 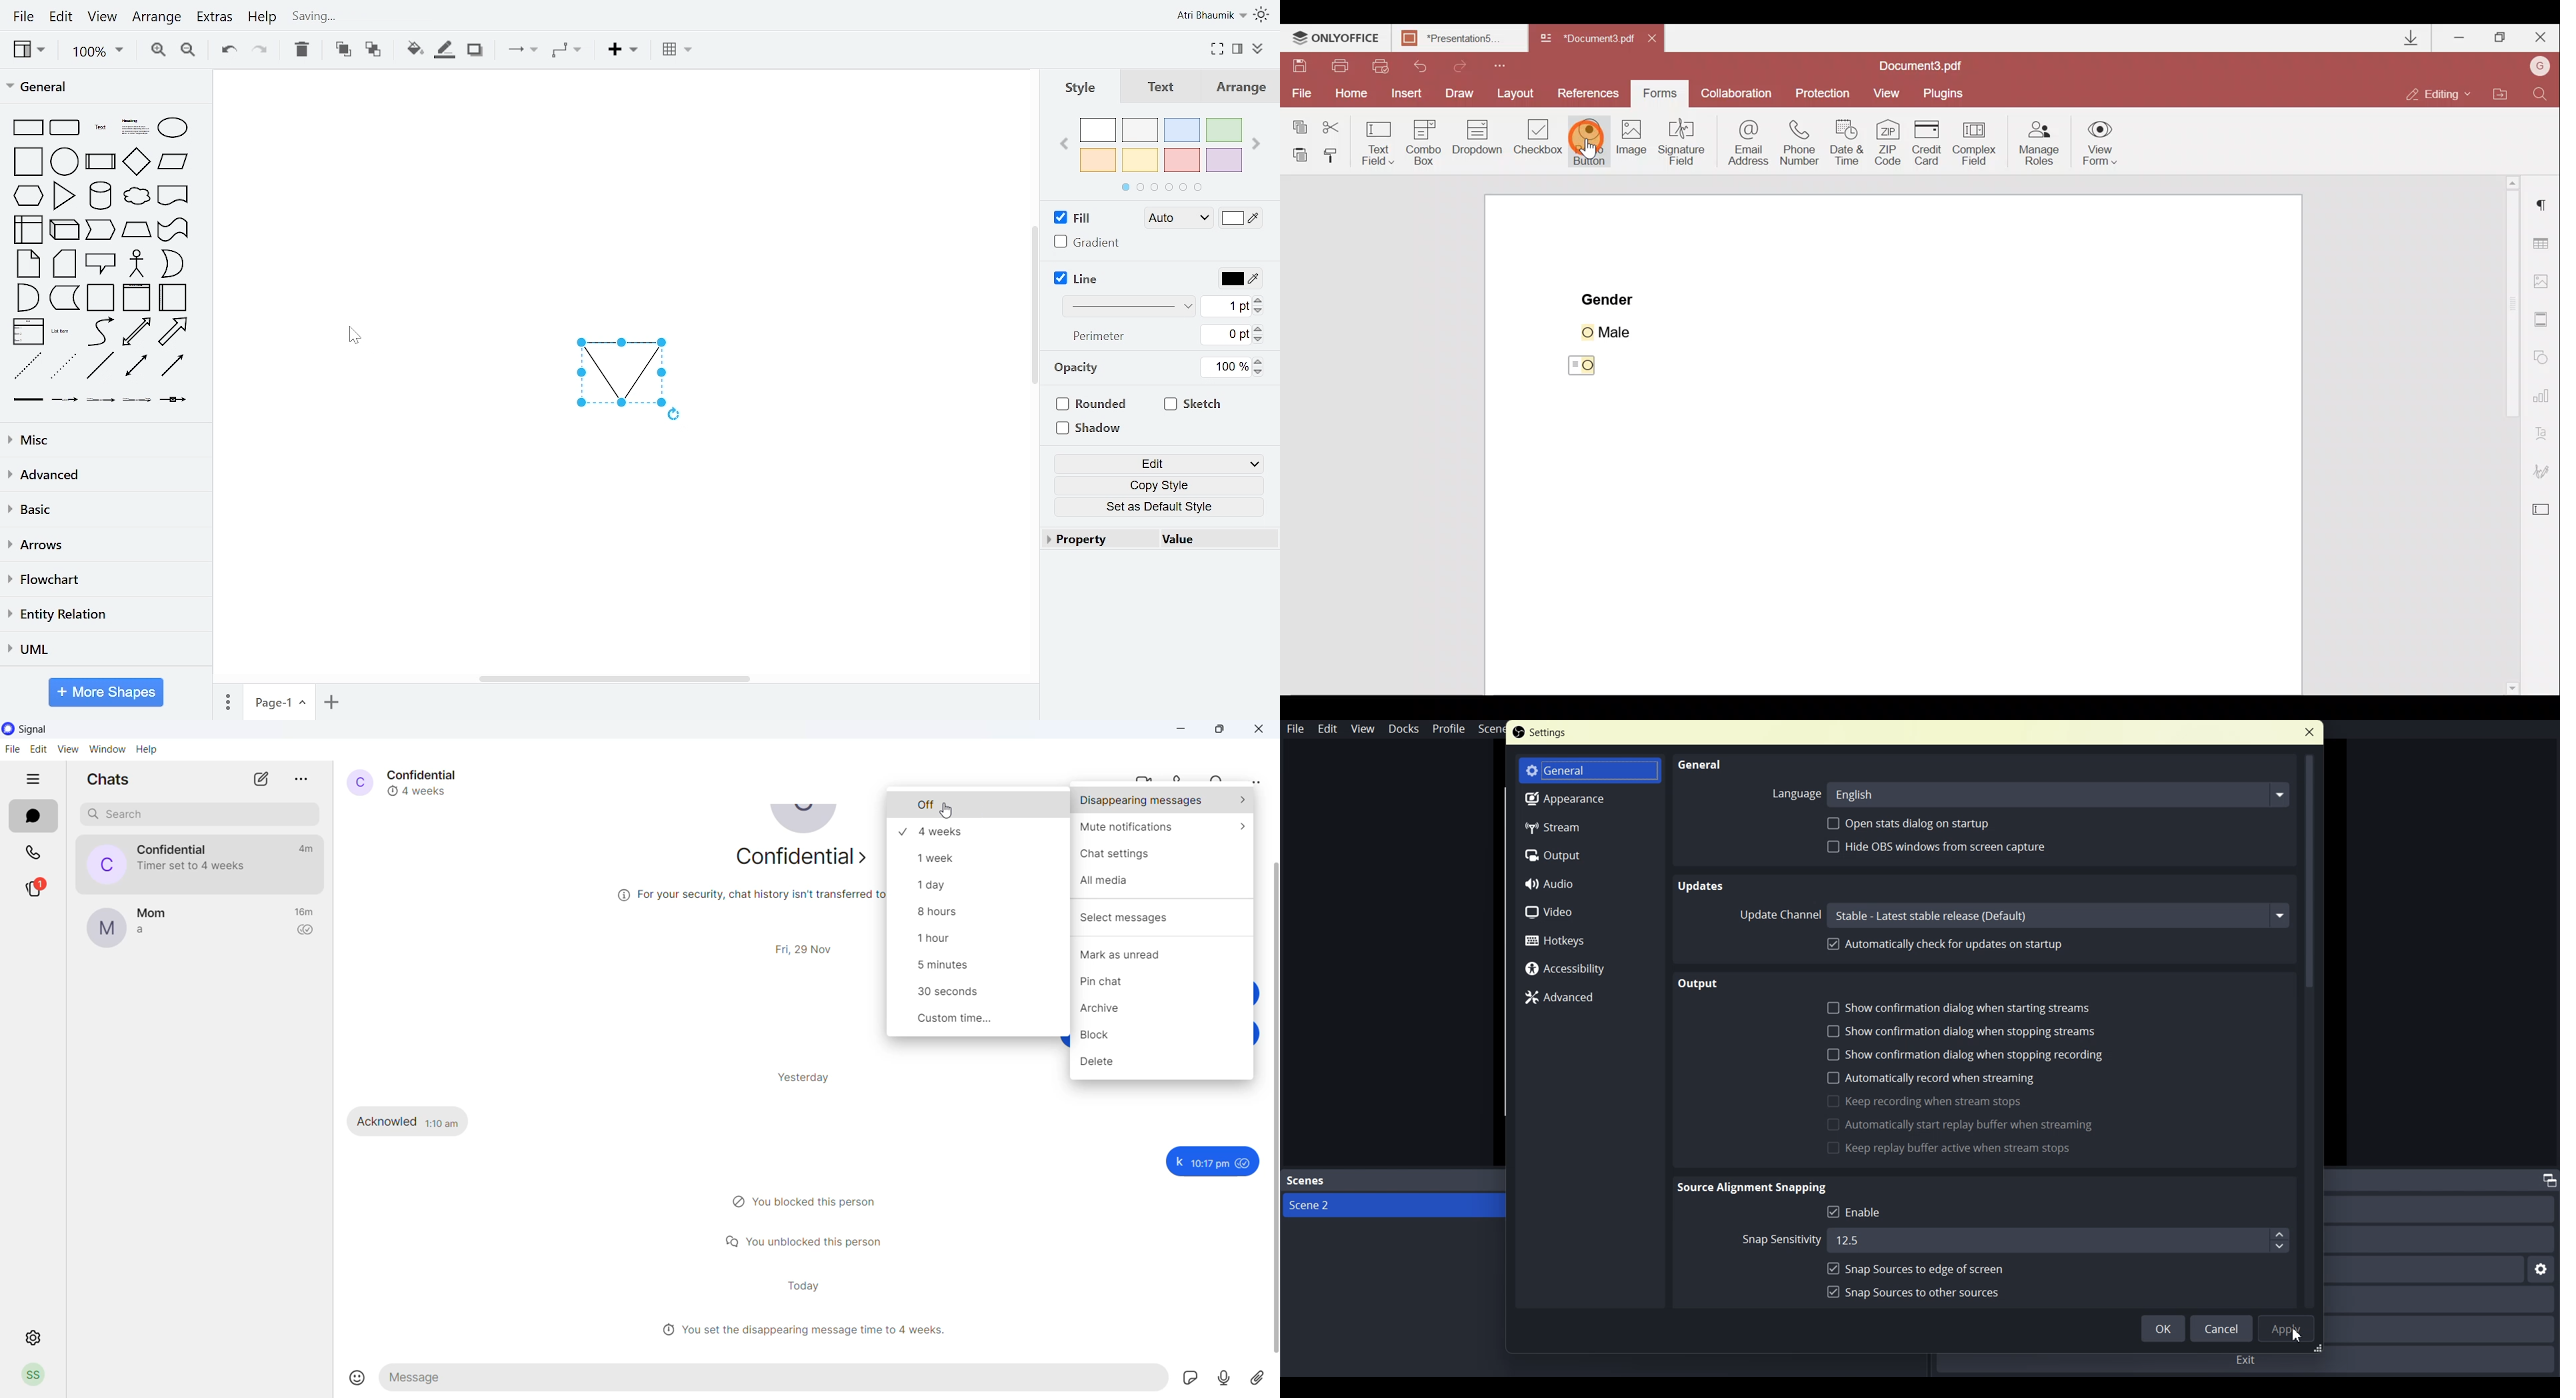 What do you see at coordinates (807, 823) in the screenshot?
I see `profile picture` at bounding box center [807, 823].